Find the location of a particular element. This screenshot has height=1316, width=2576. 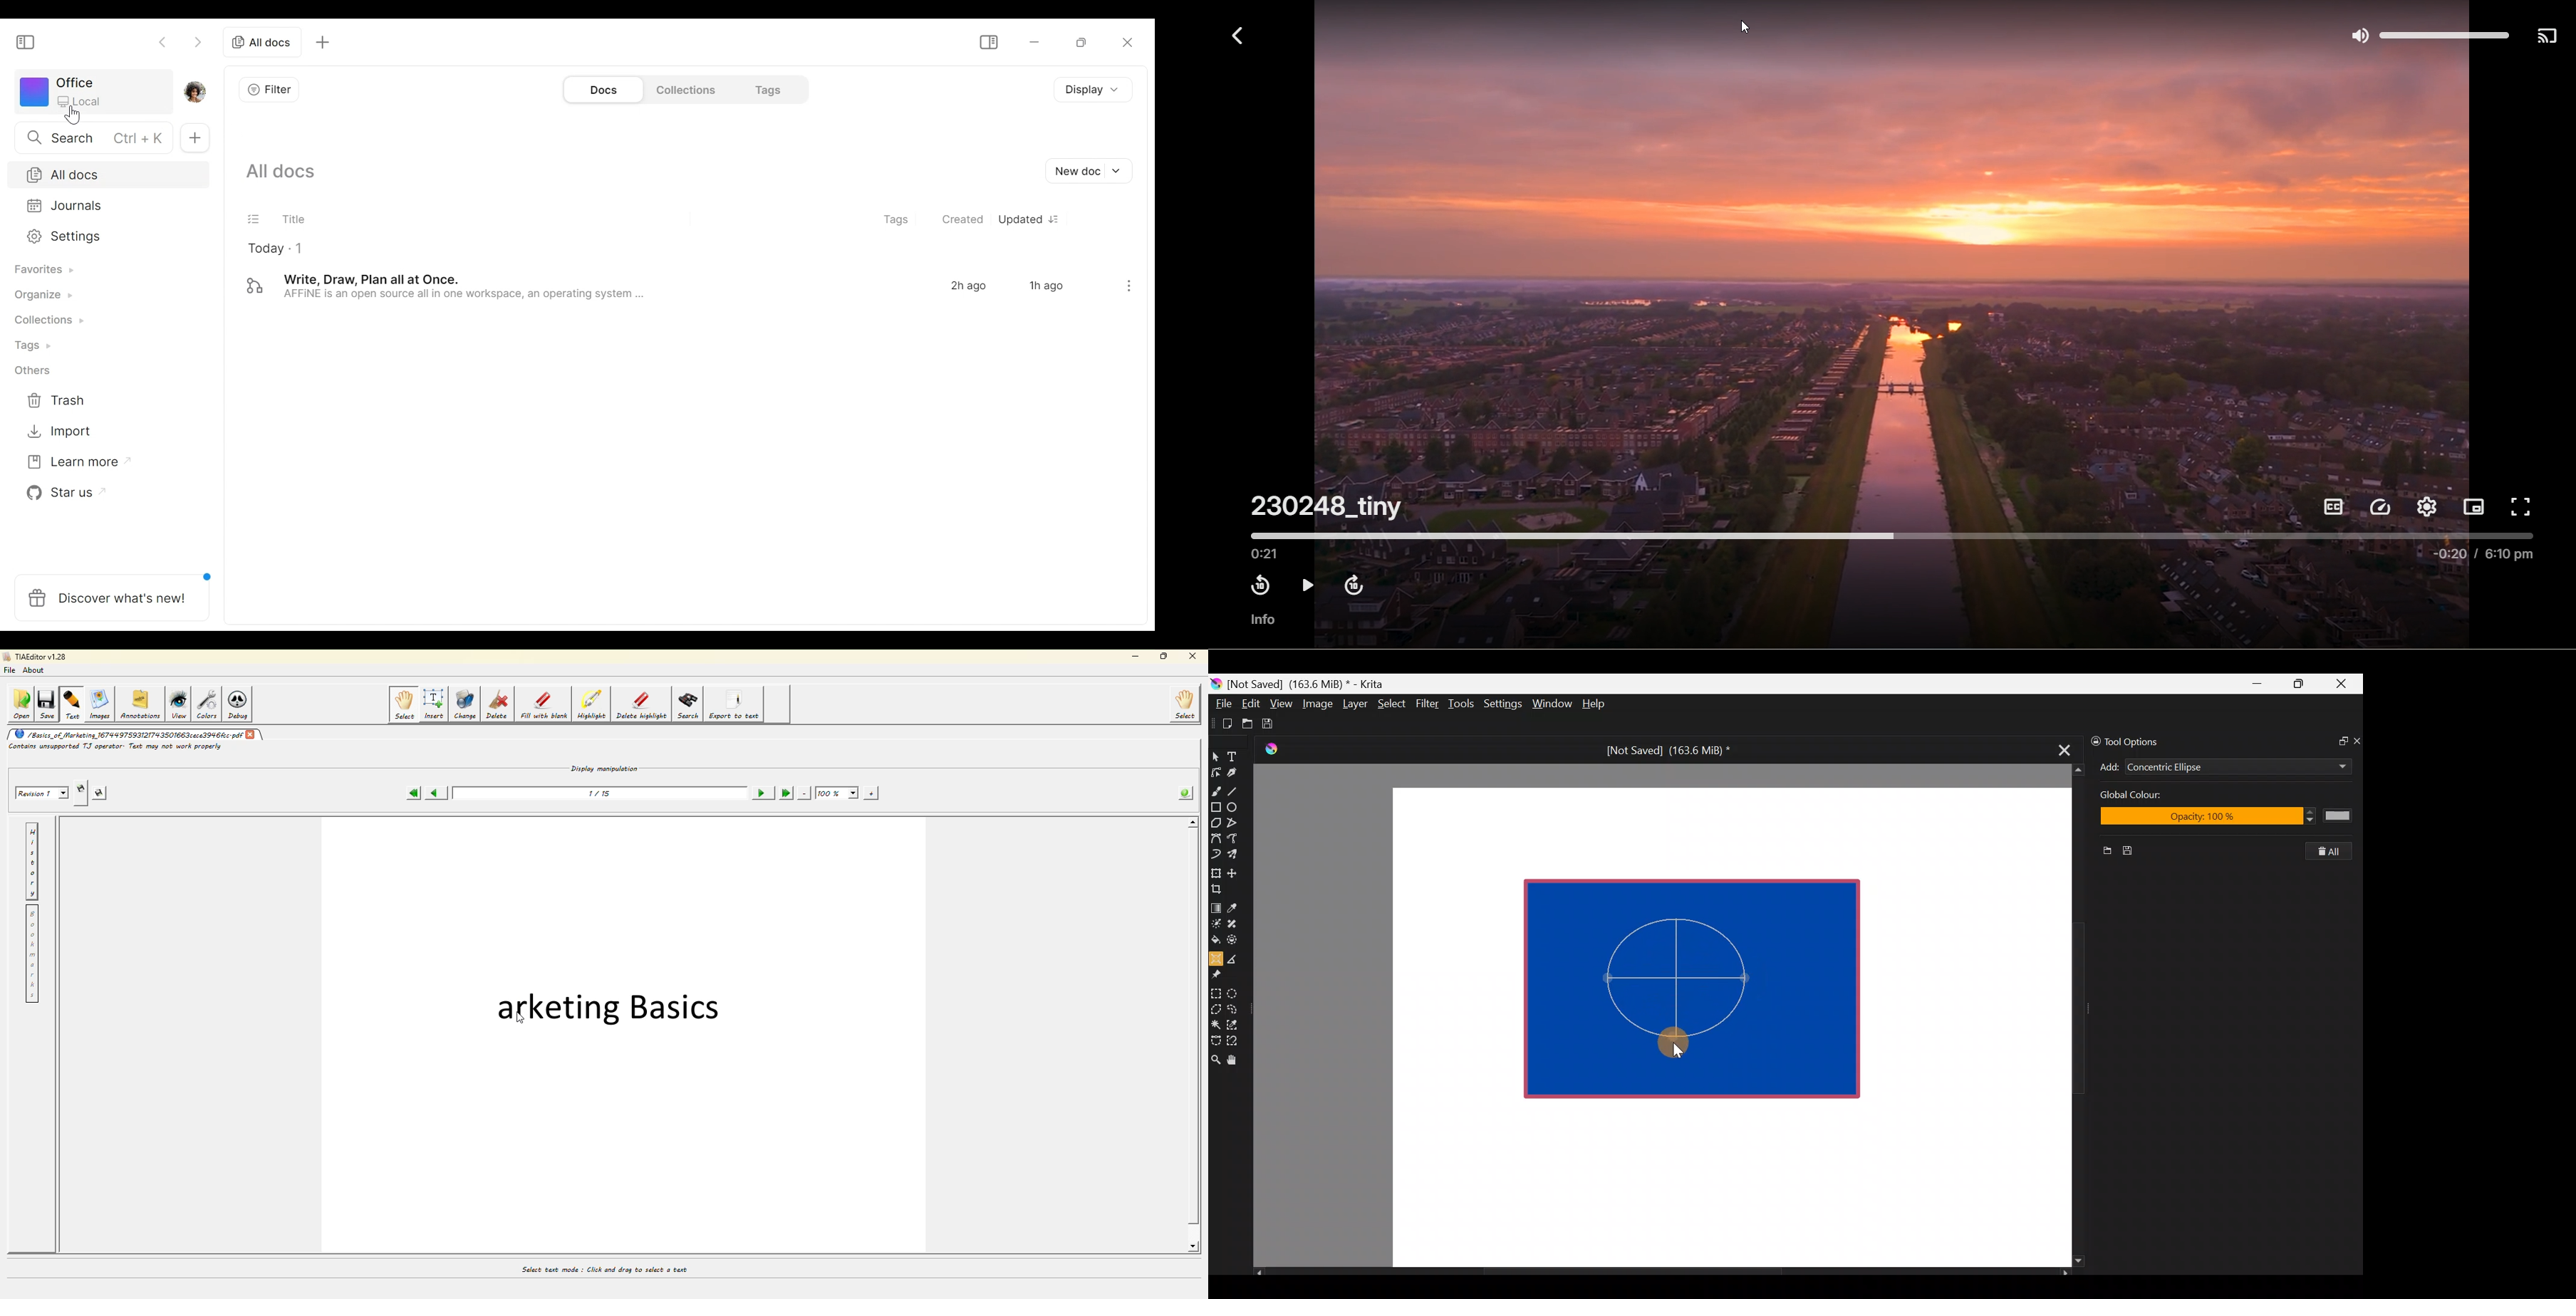

File is located at coordinates (1220, 706).